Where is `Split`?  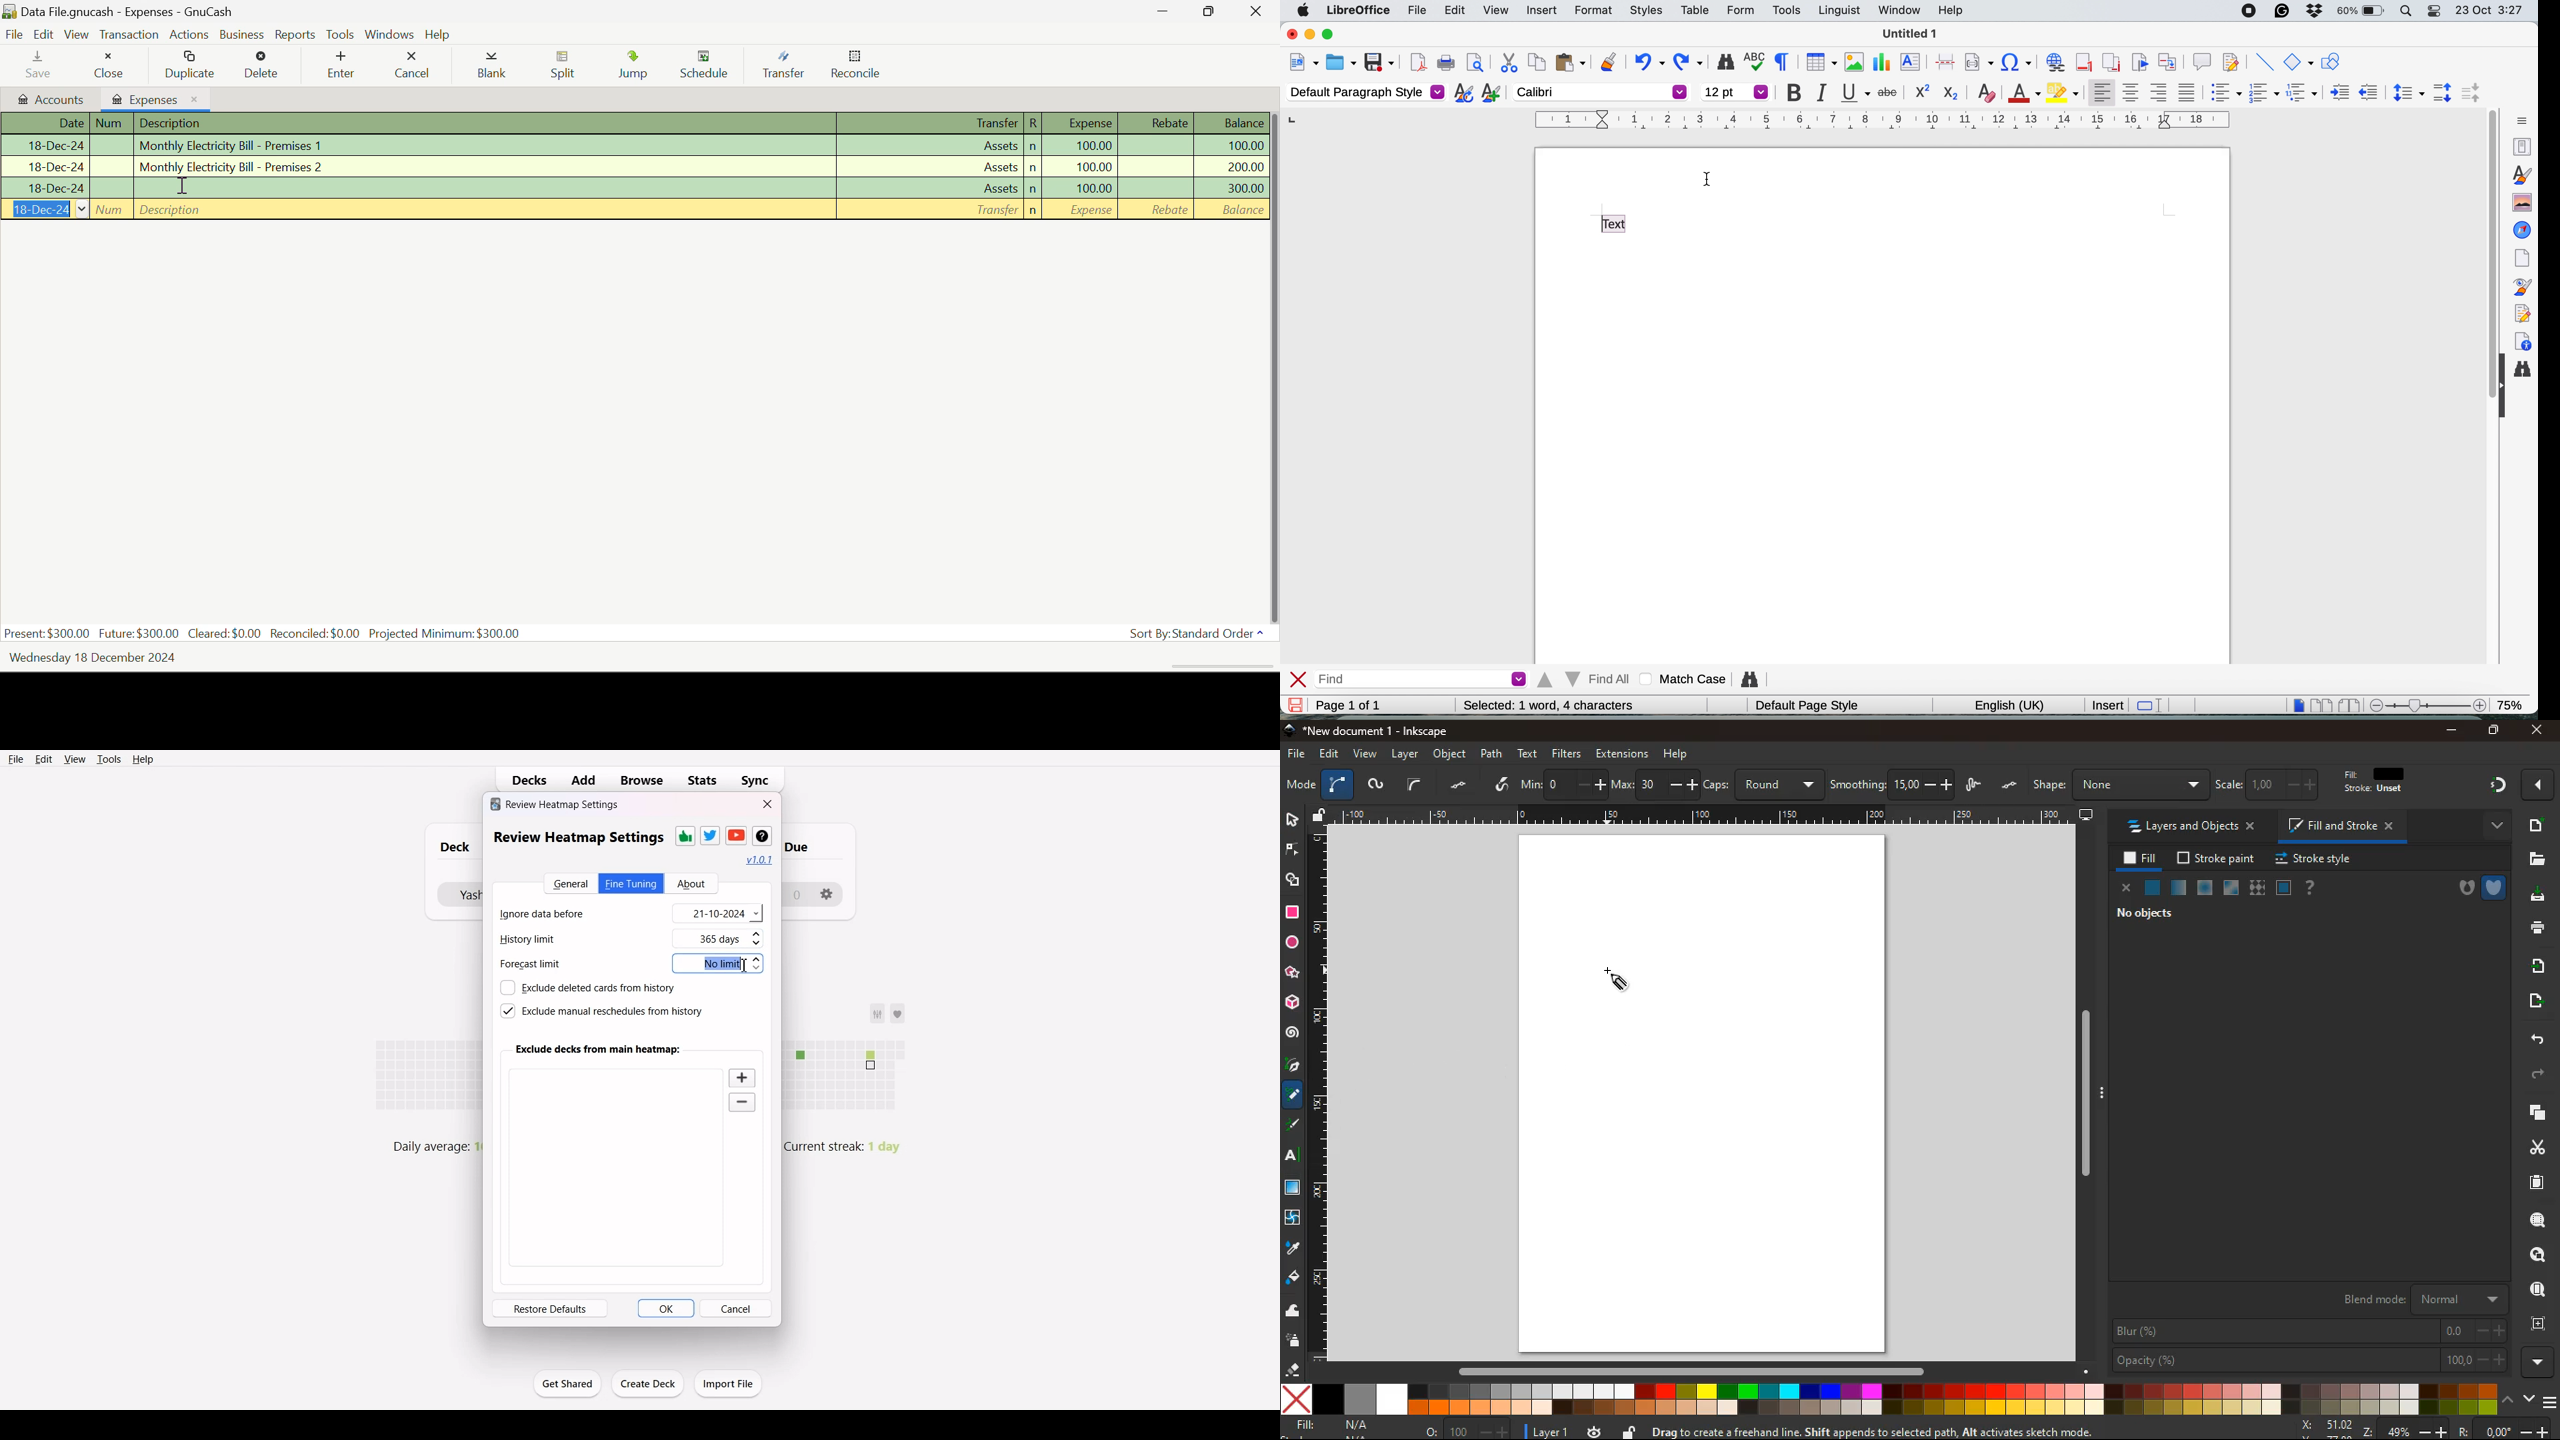 Split is located at coordinates (569, 67).